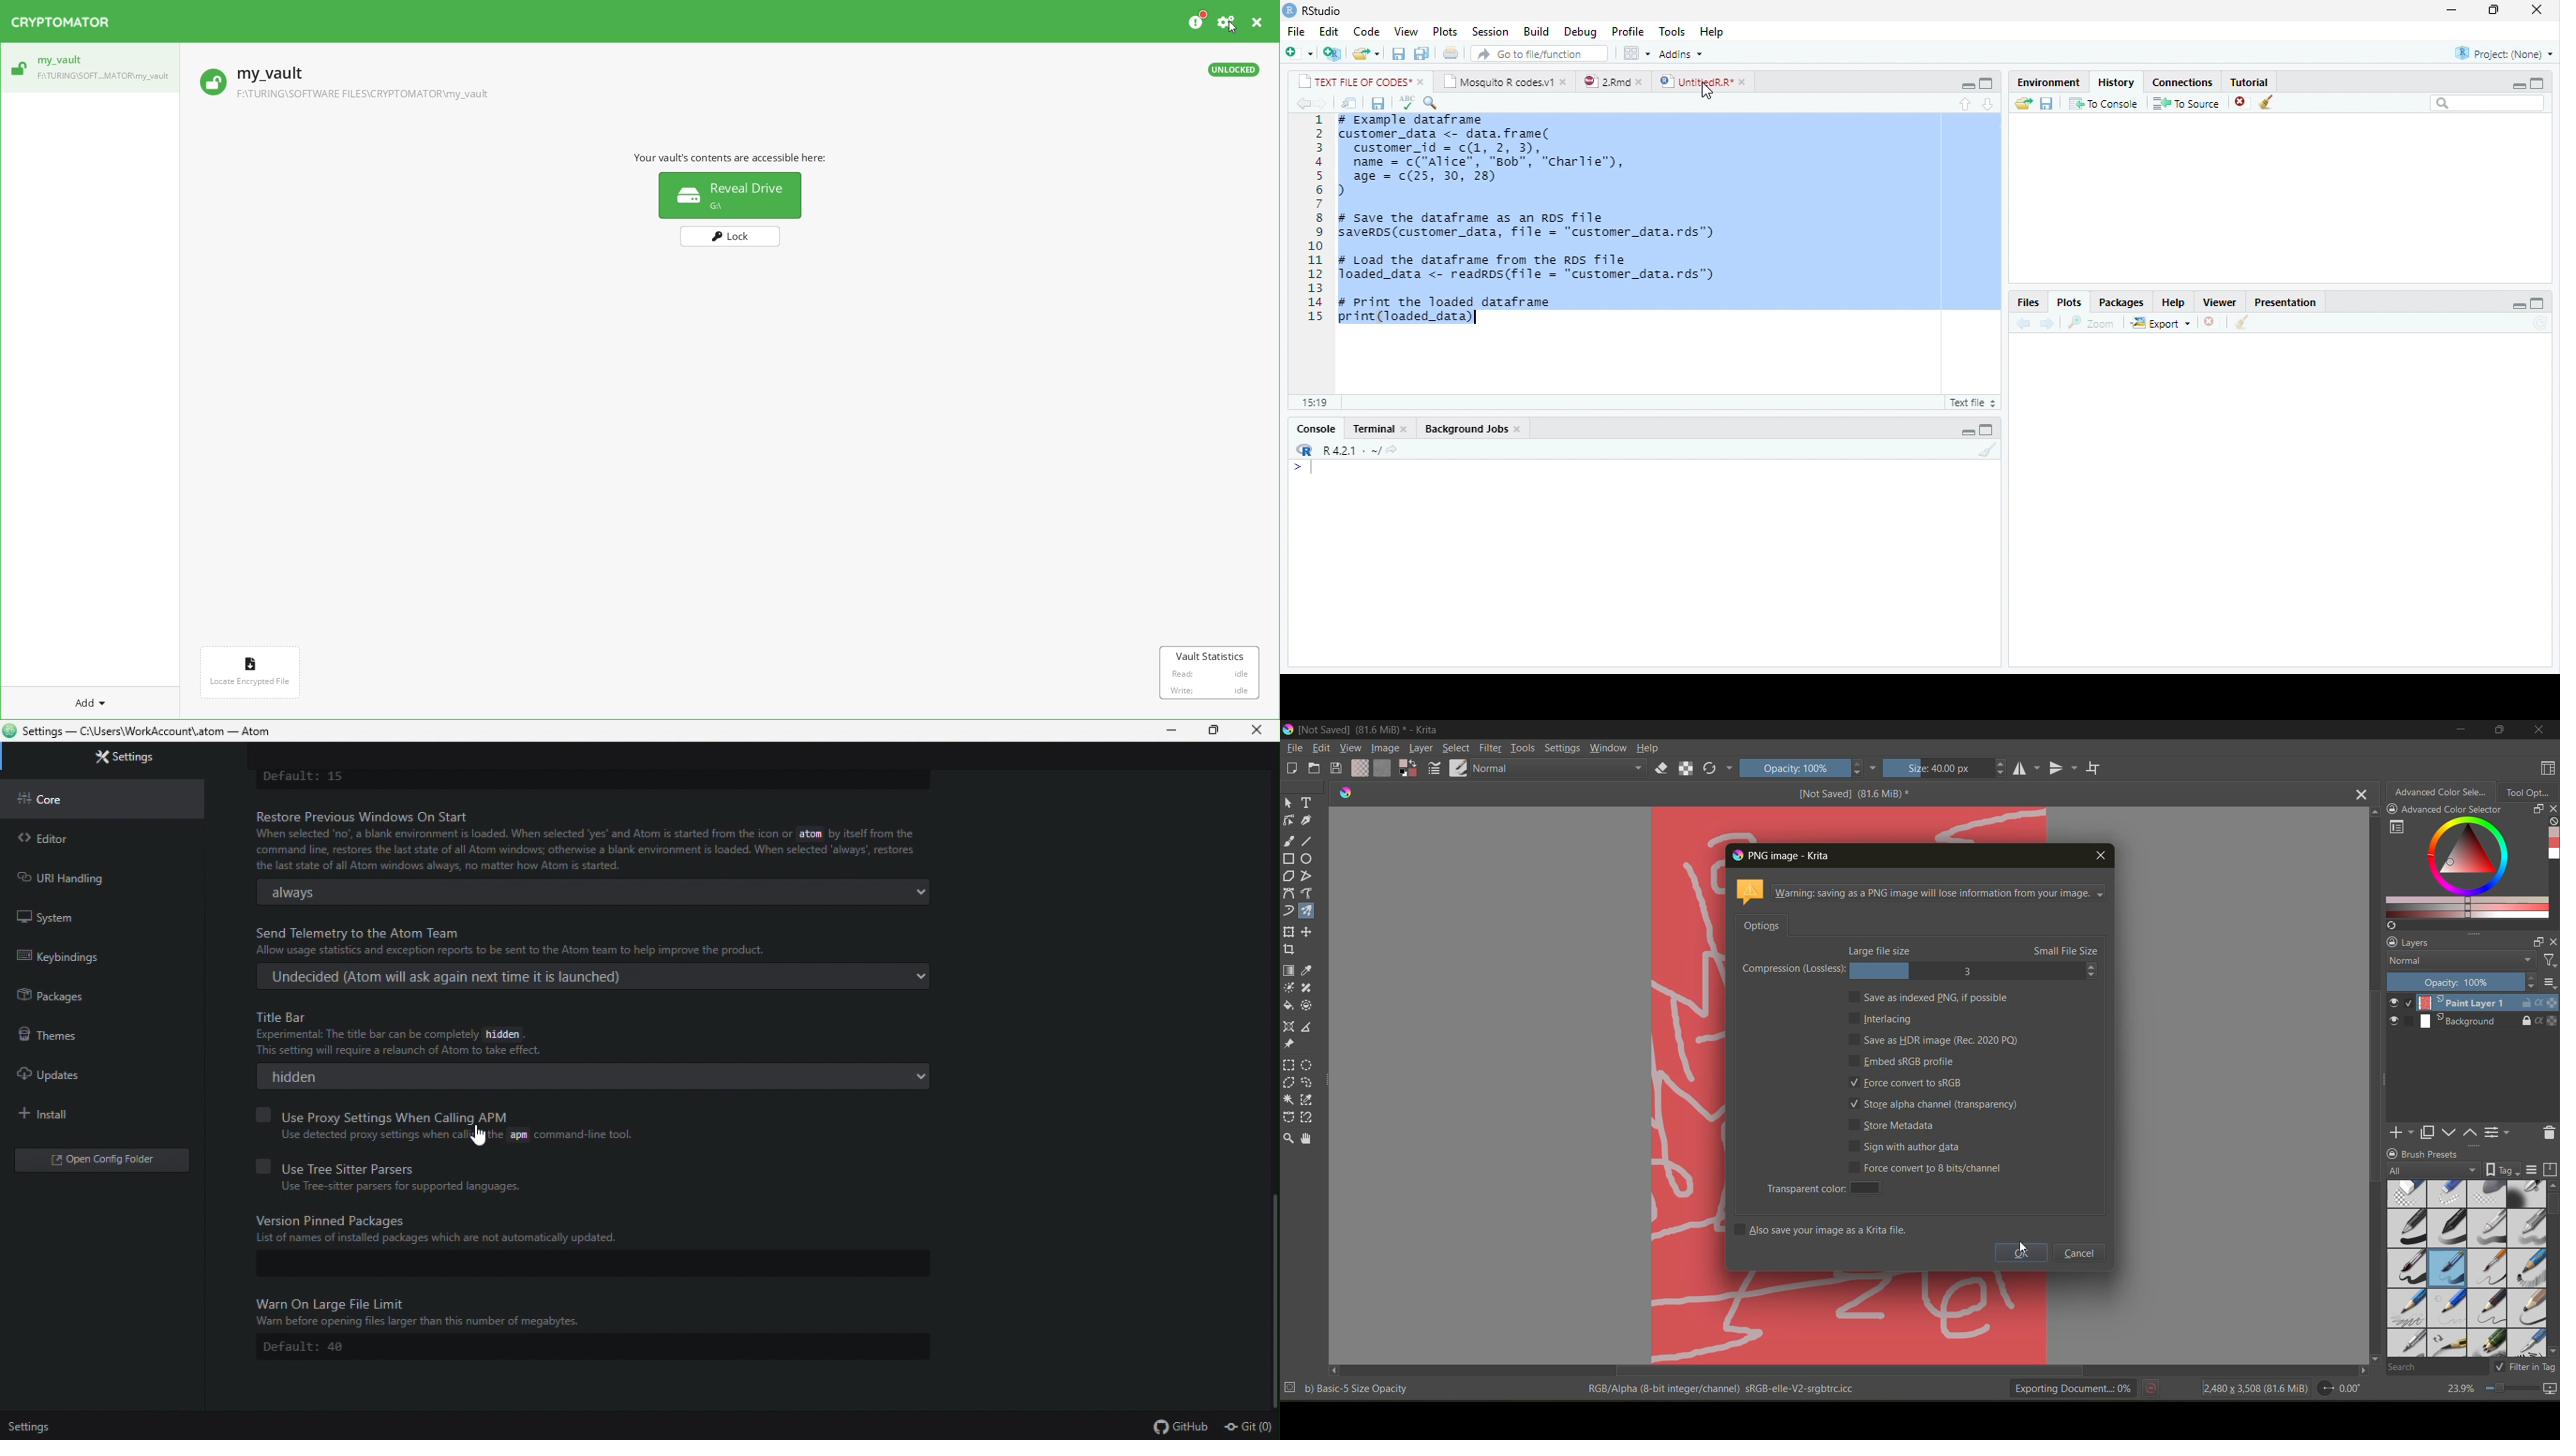  What do you see at coordinates (2173, 304) in the screenshot?
I see `Help` at bounding box center [2173, 304].